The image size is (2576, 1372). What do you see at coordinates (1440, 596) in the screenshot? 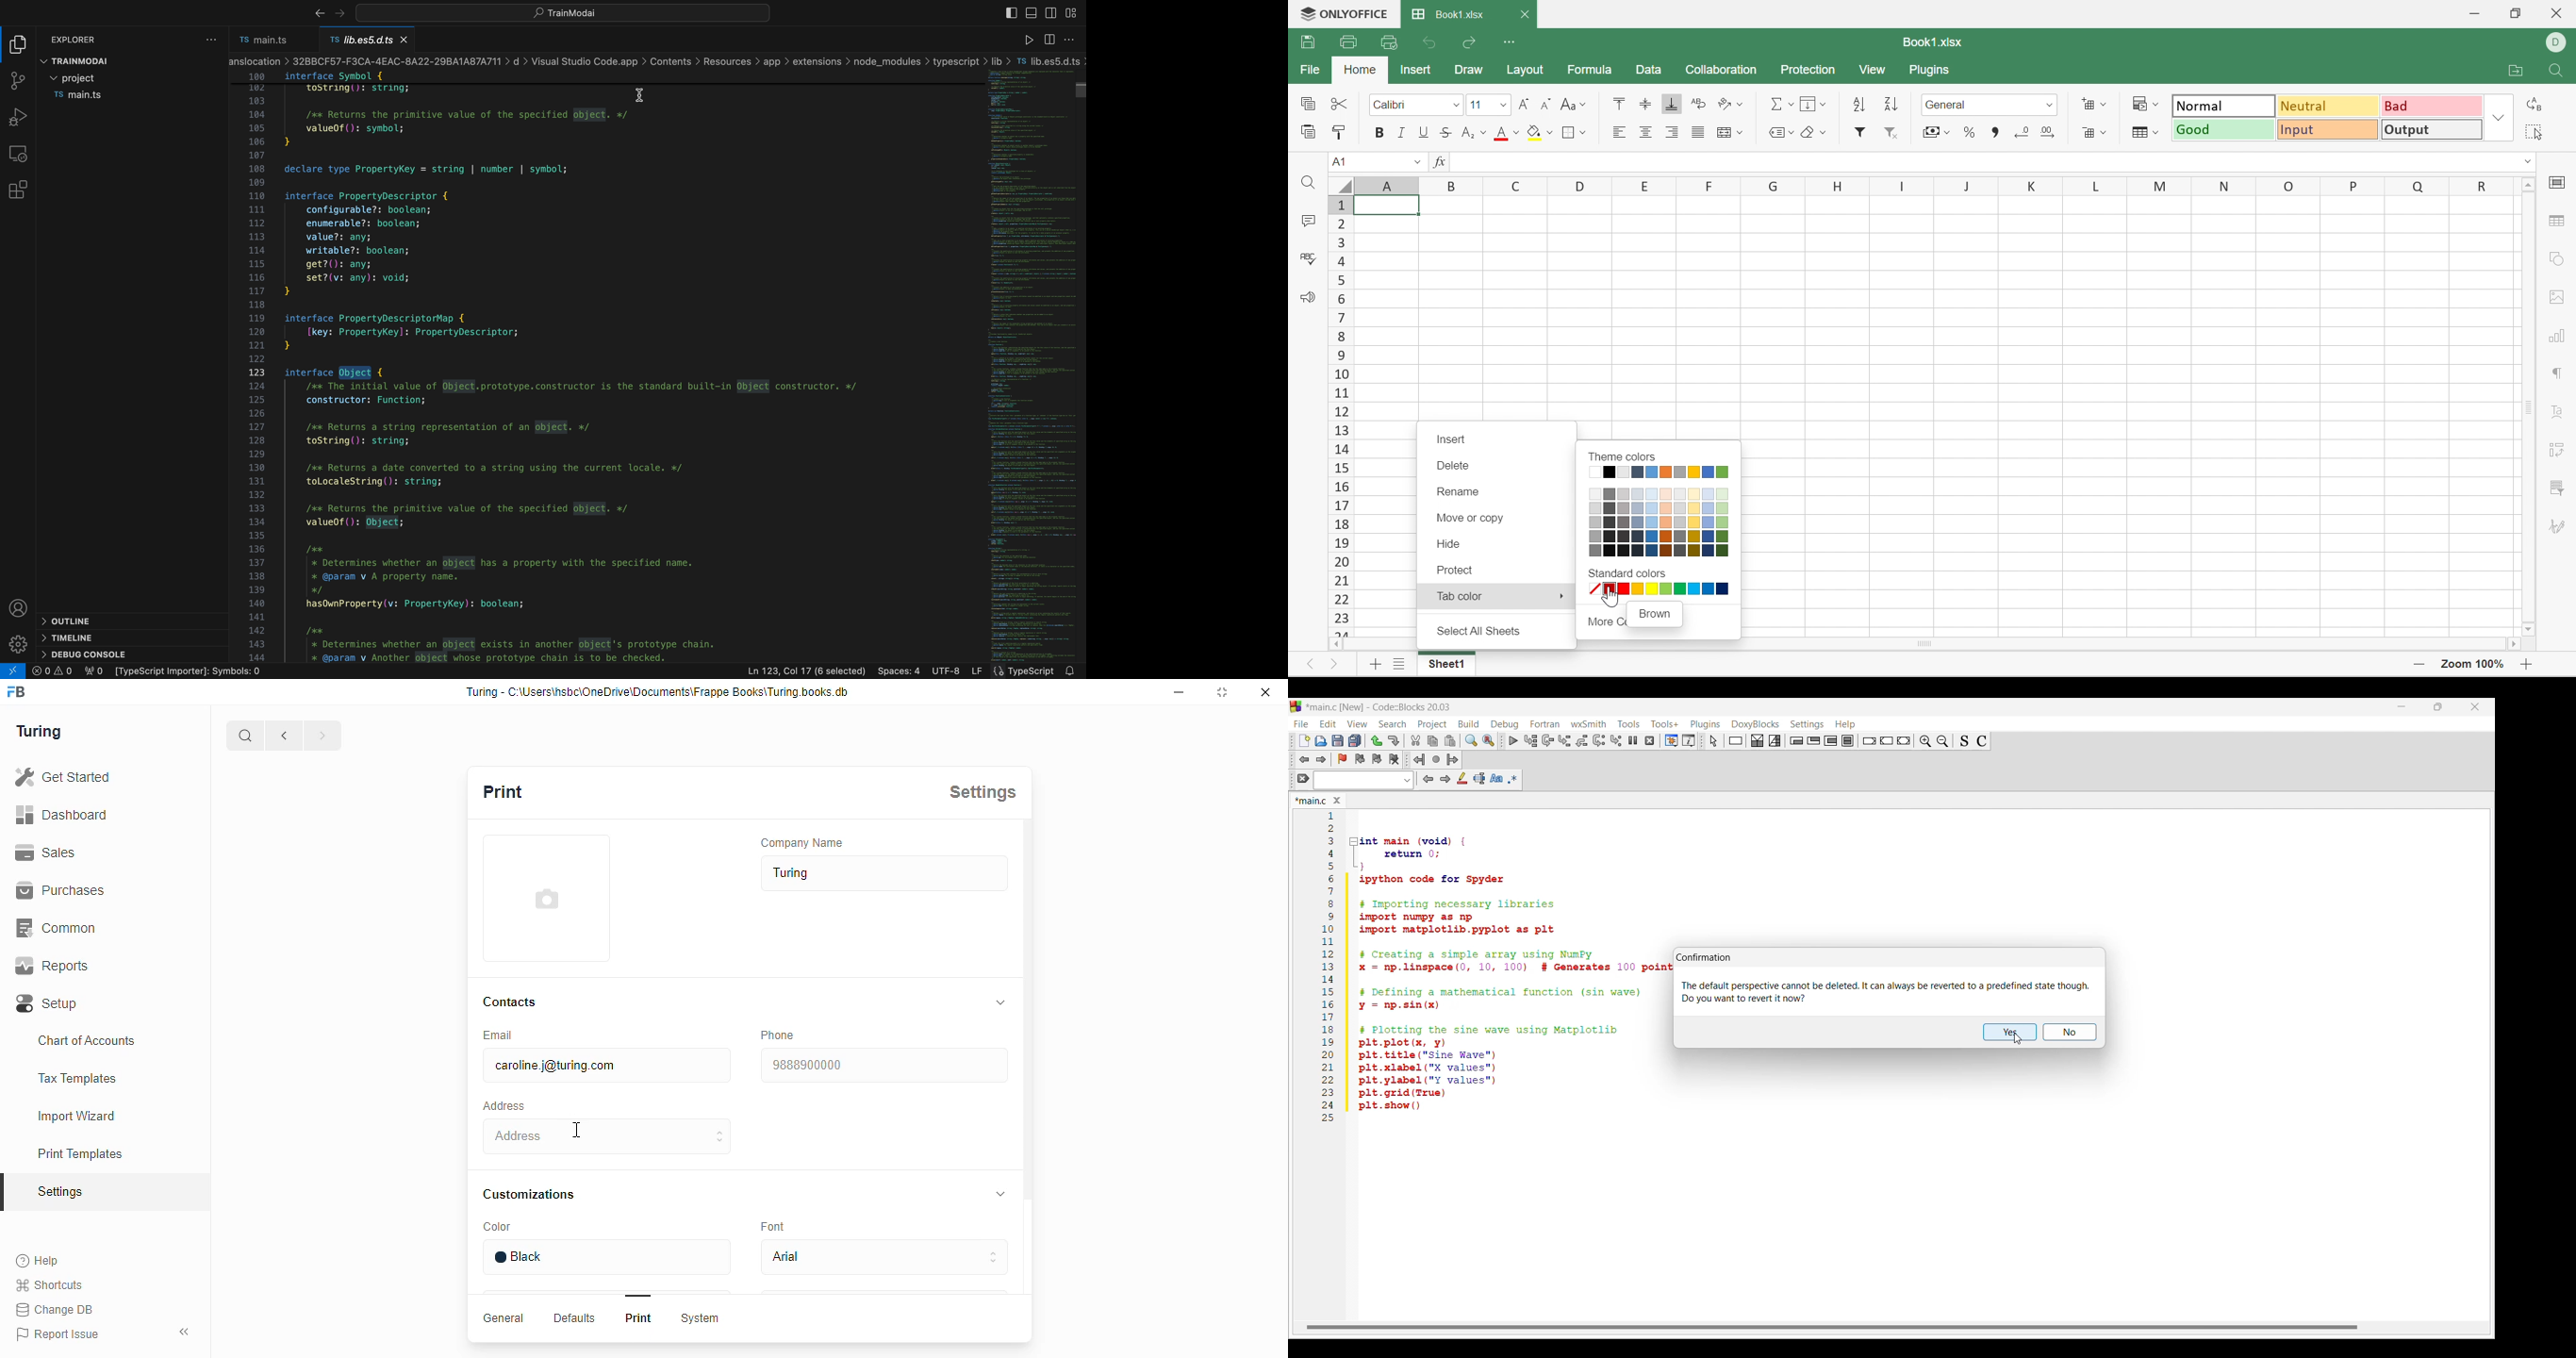
I see `Tab` at bounding box center [1440, 596].